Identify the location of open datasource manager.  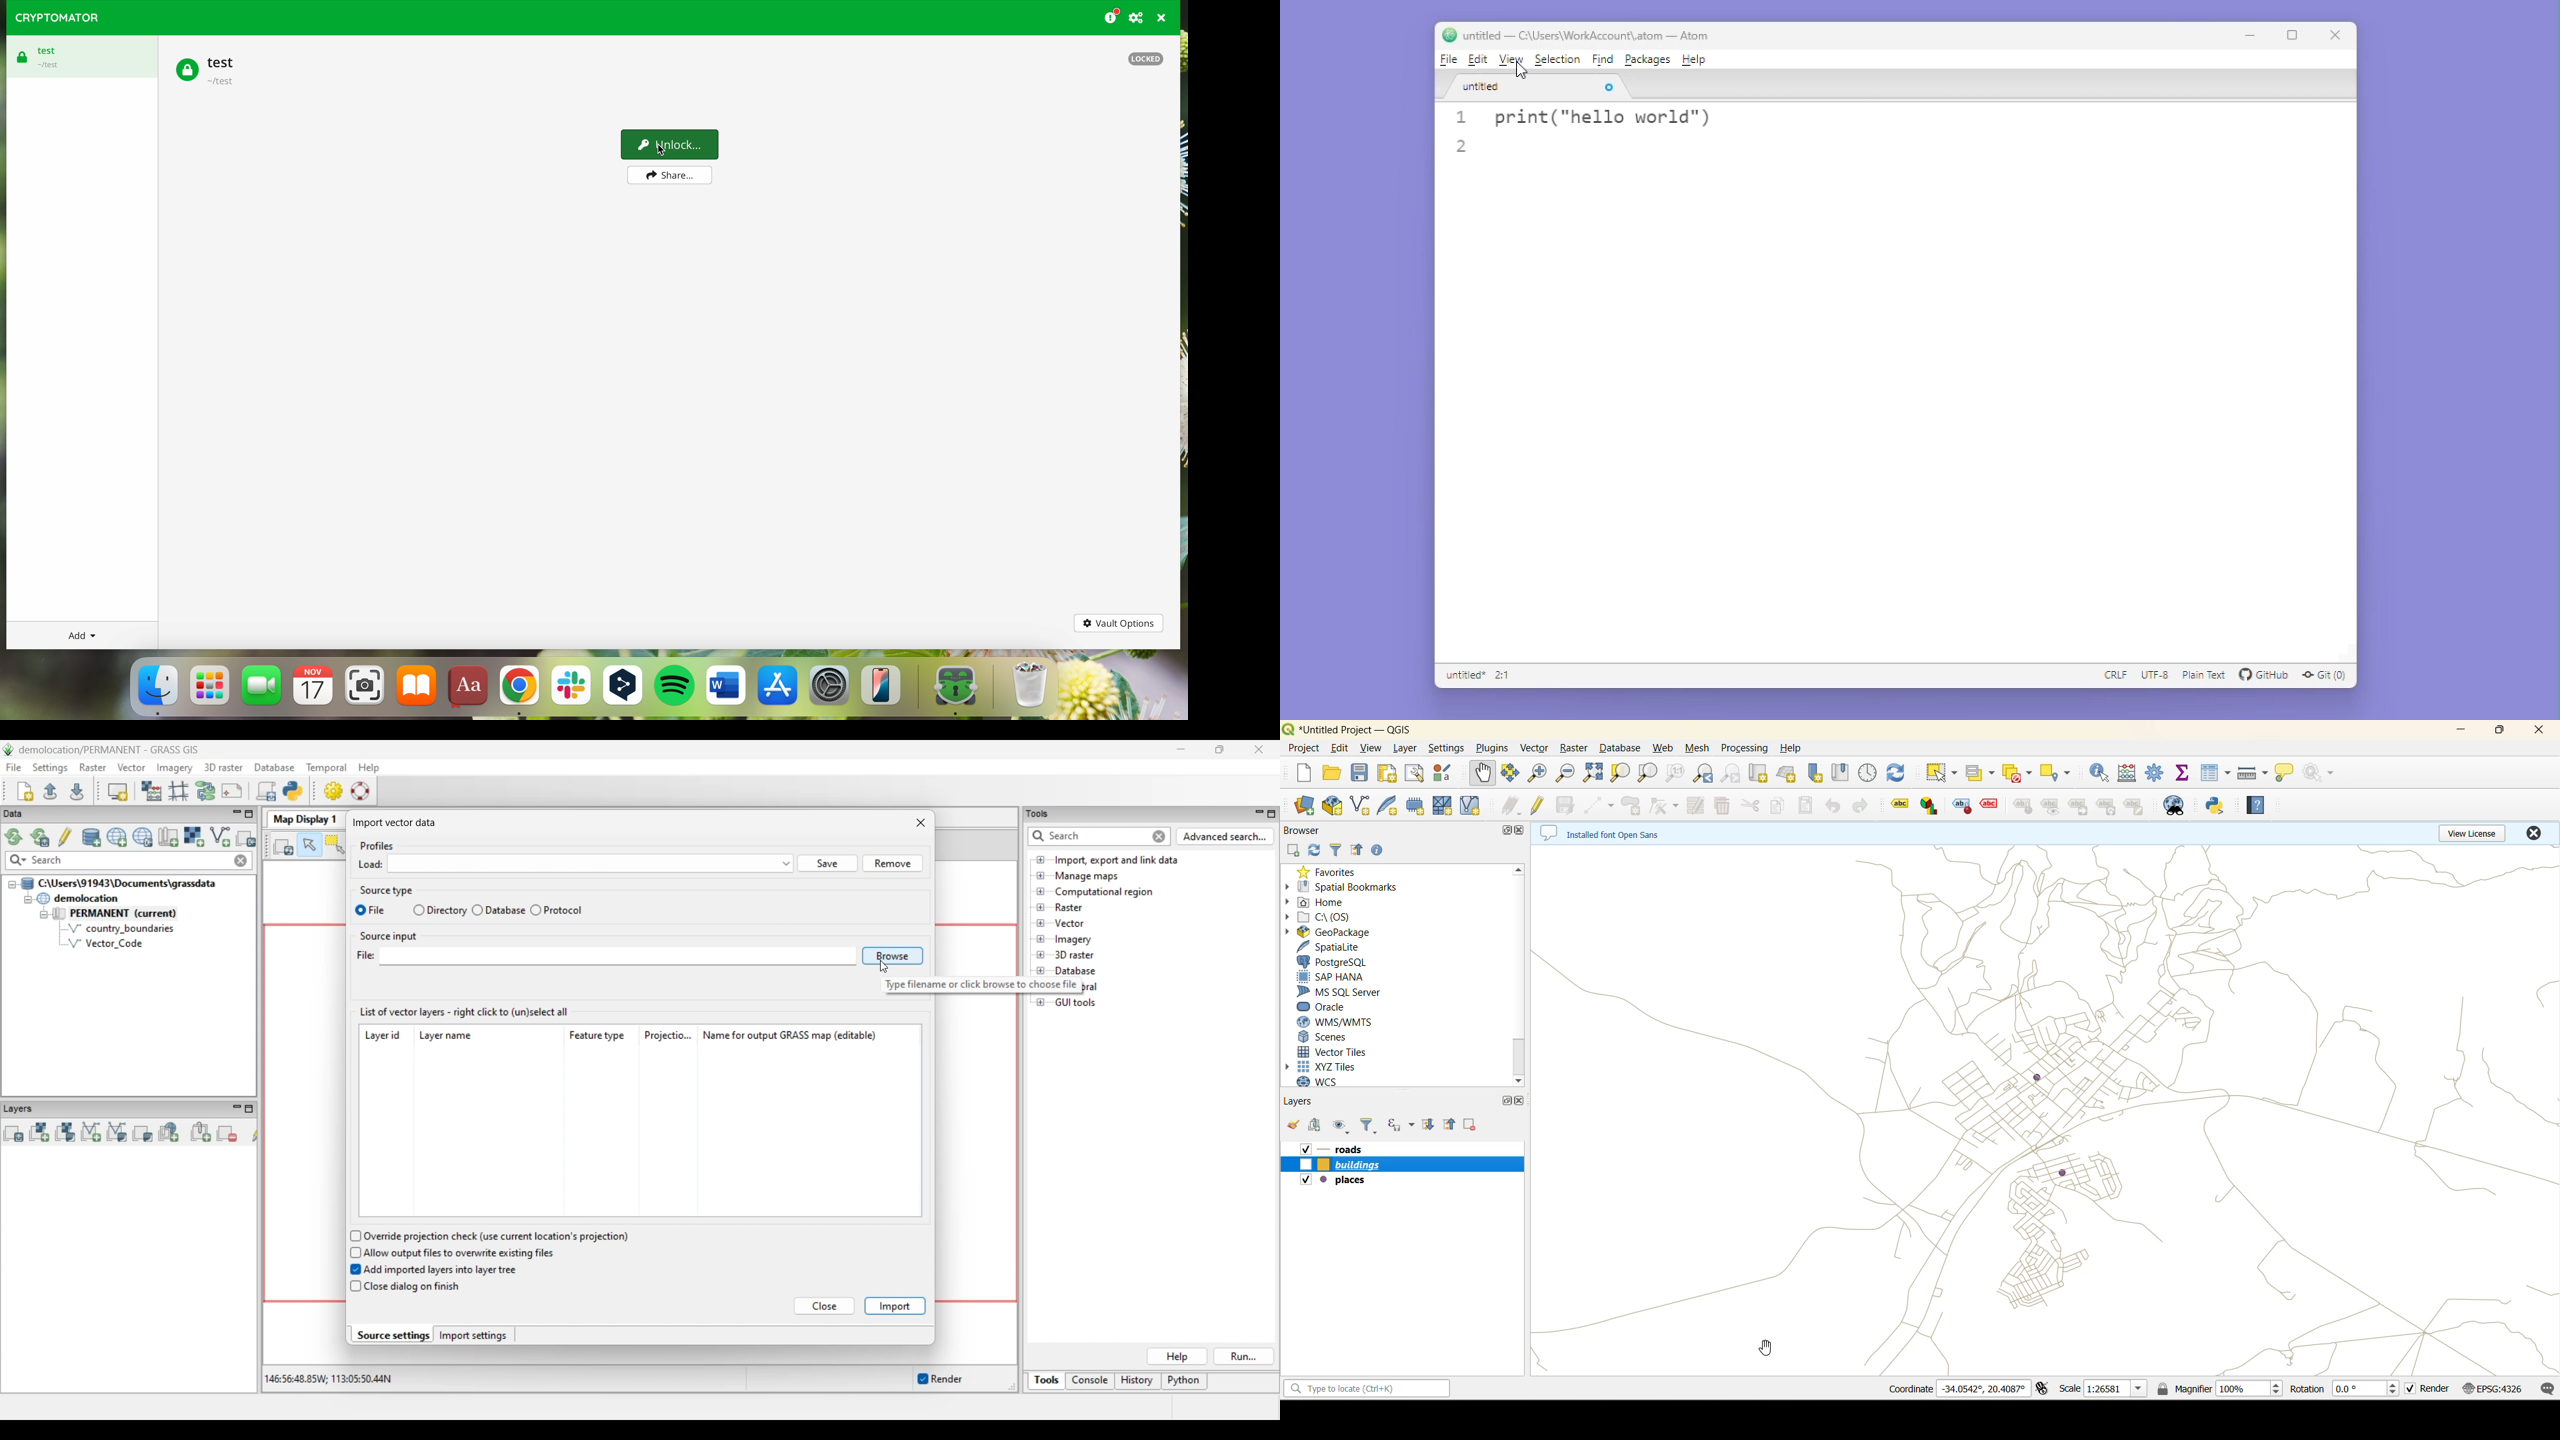
(1299, 803).